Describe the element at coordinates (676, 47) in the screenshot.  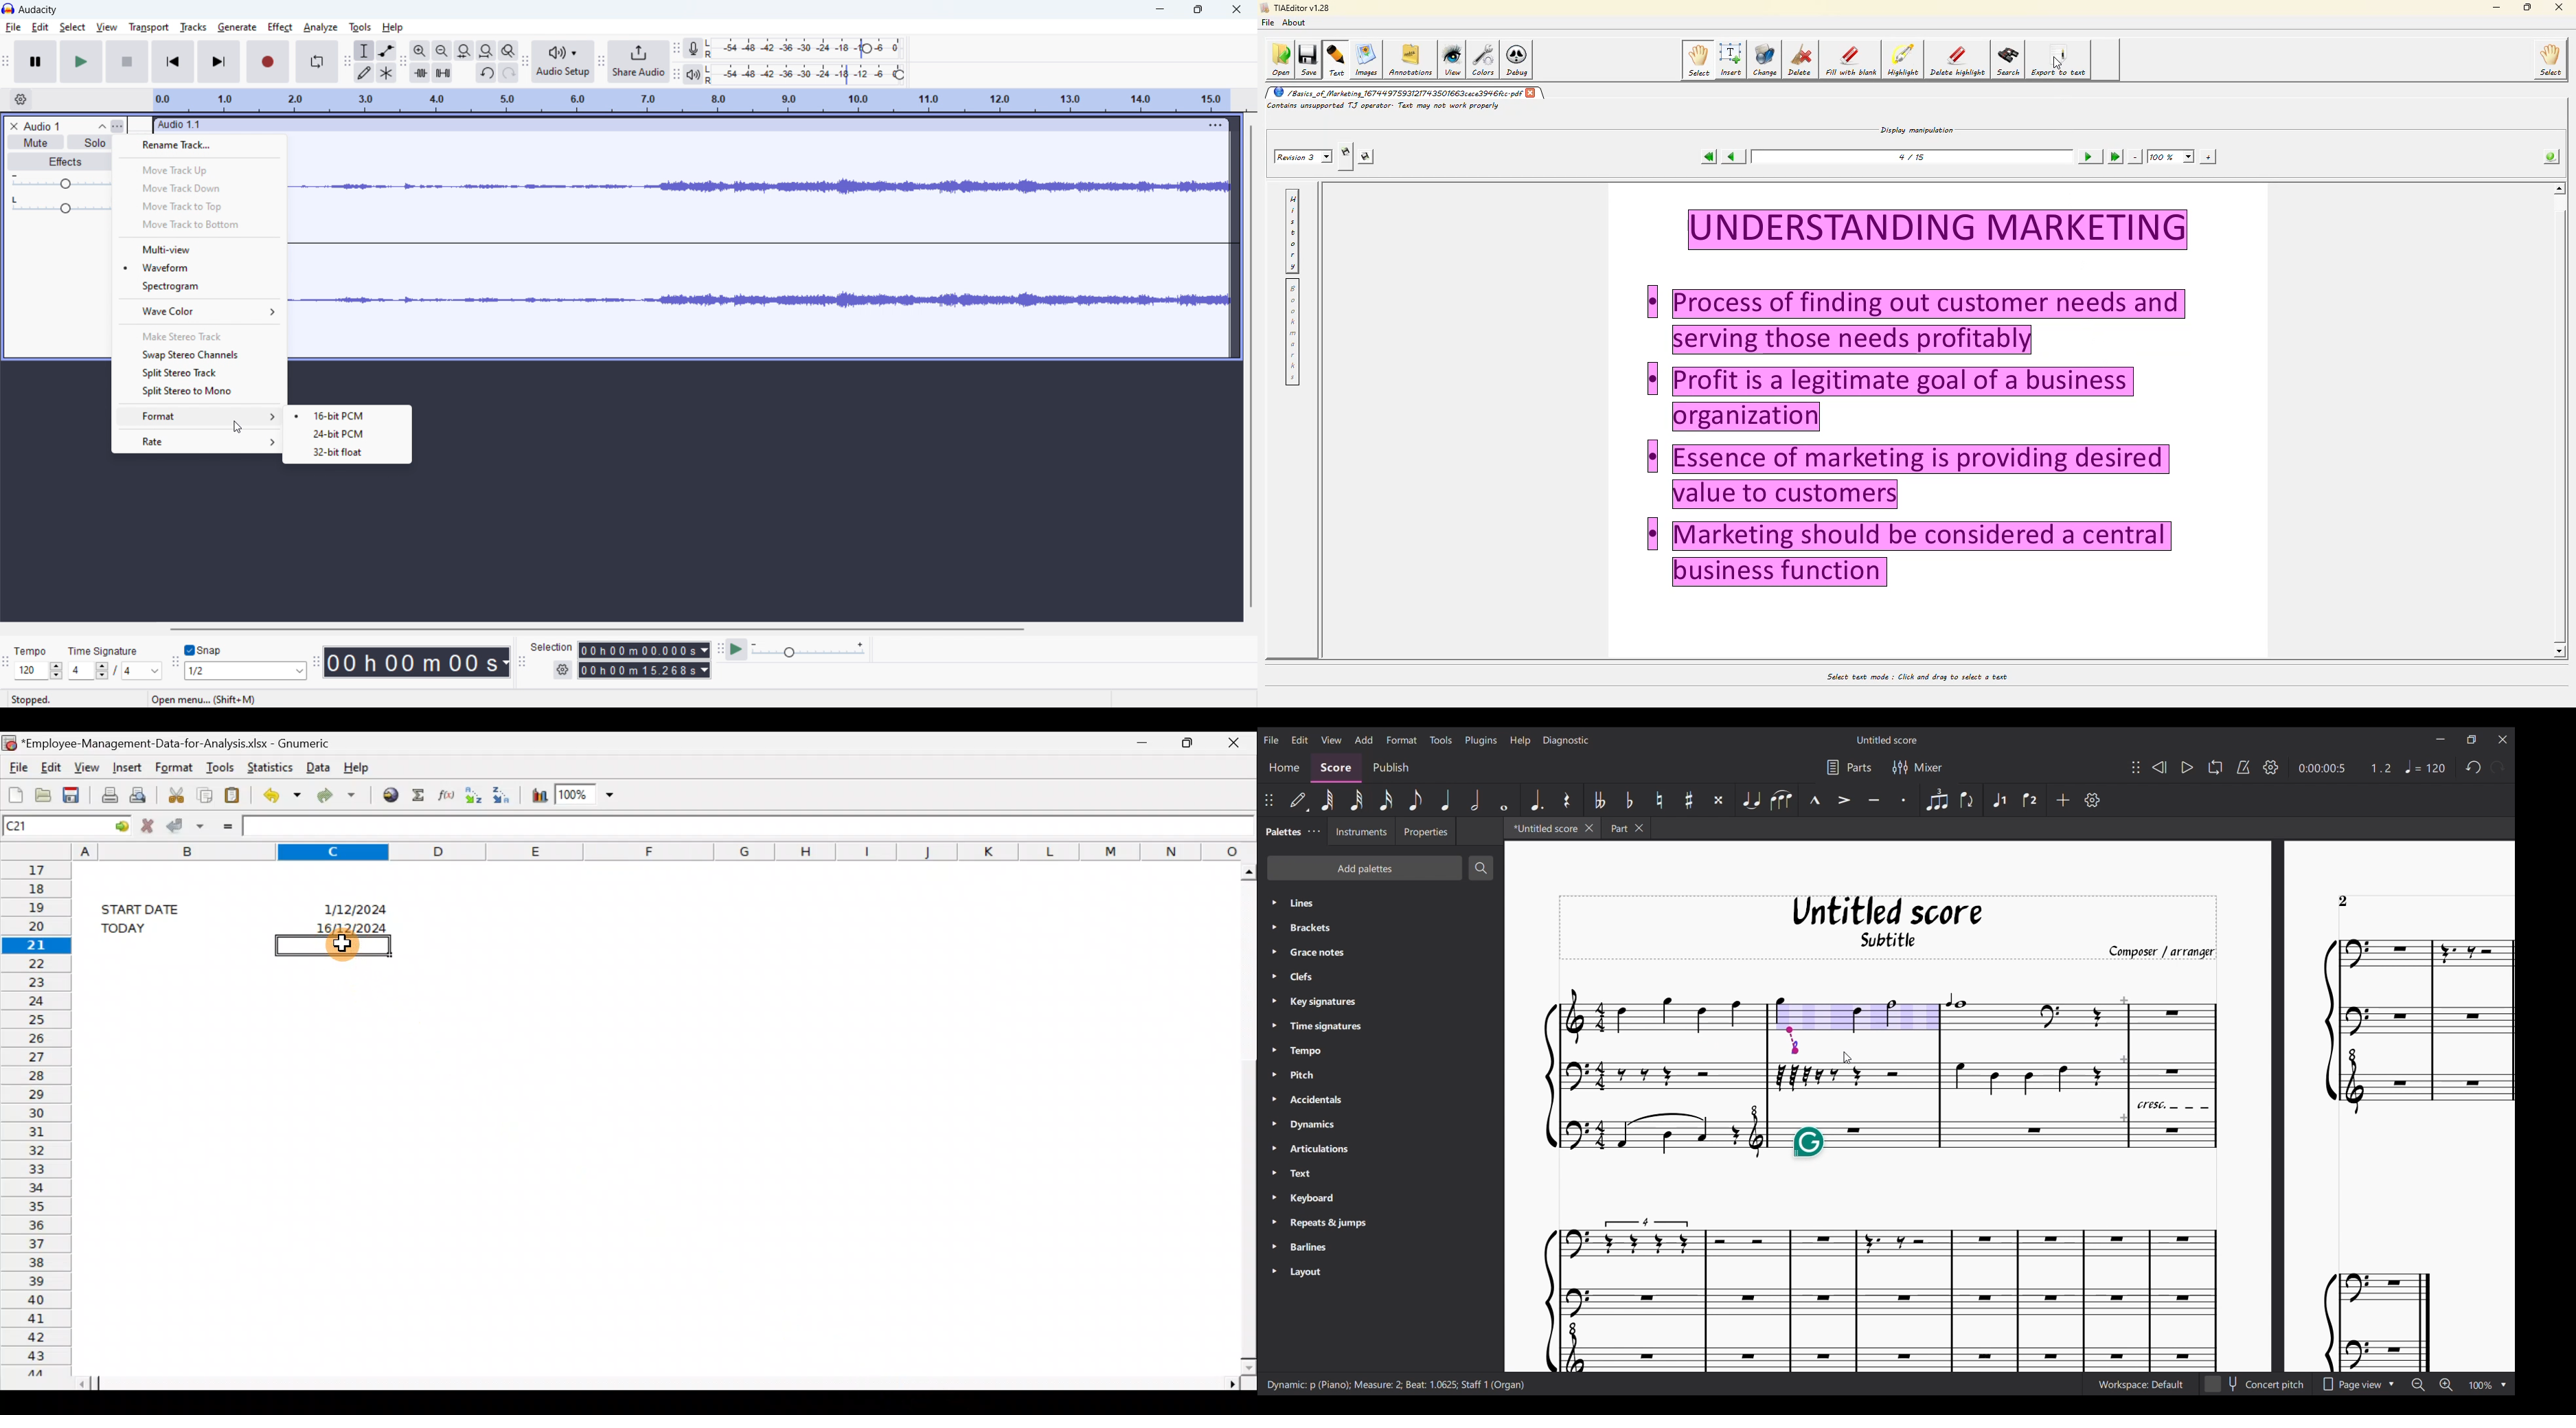
I see `recording meter toolbar` at that location.